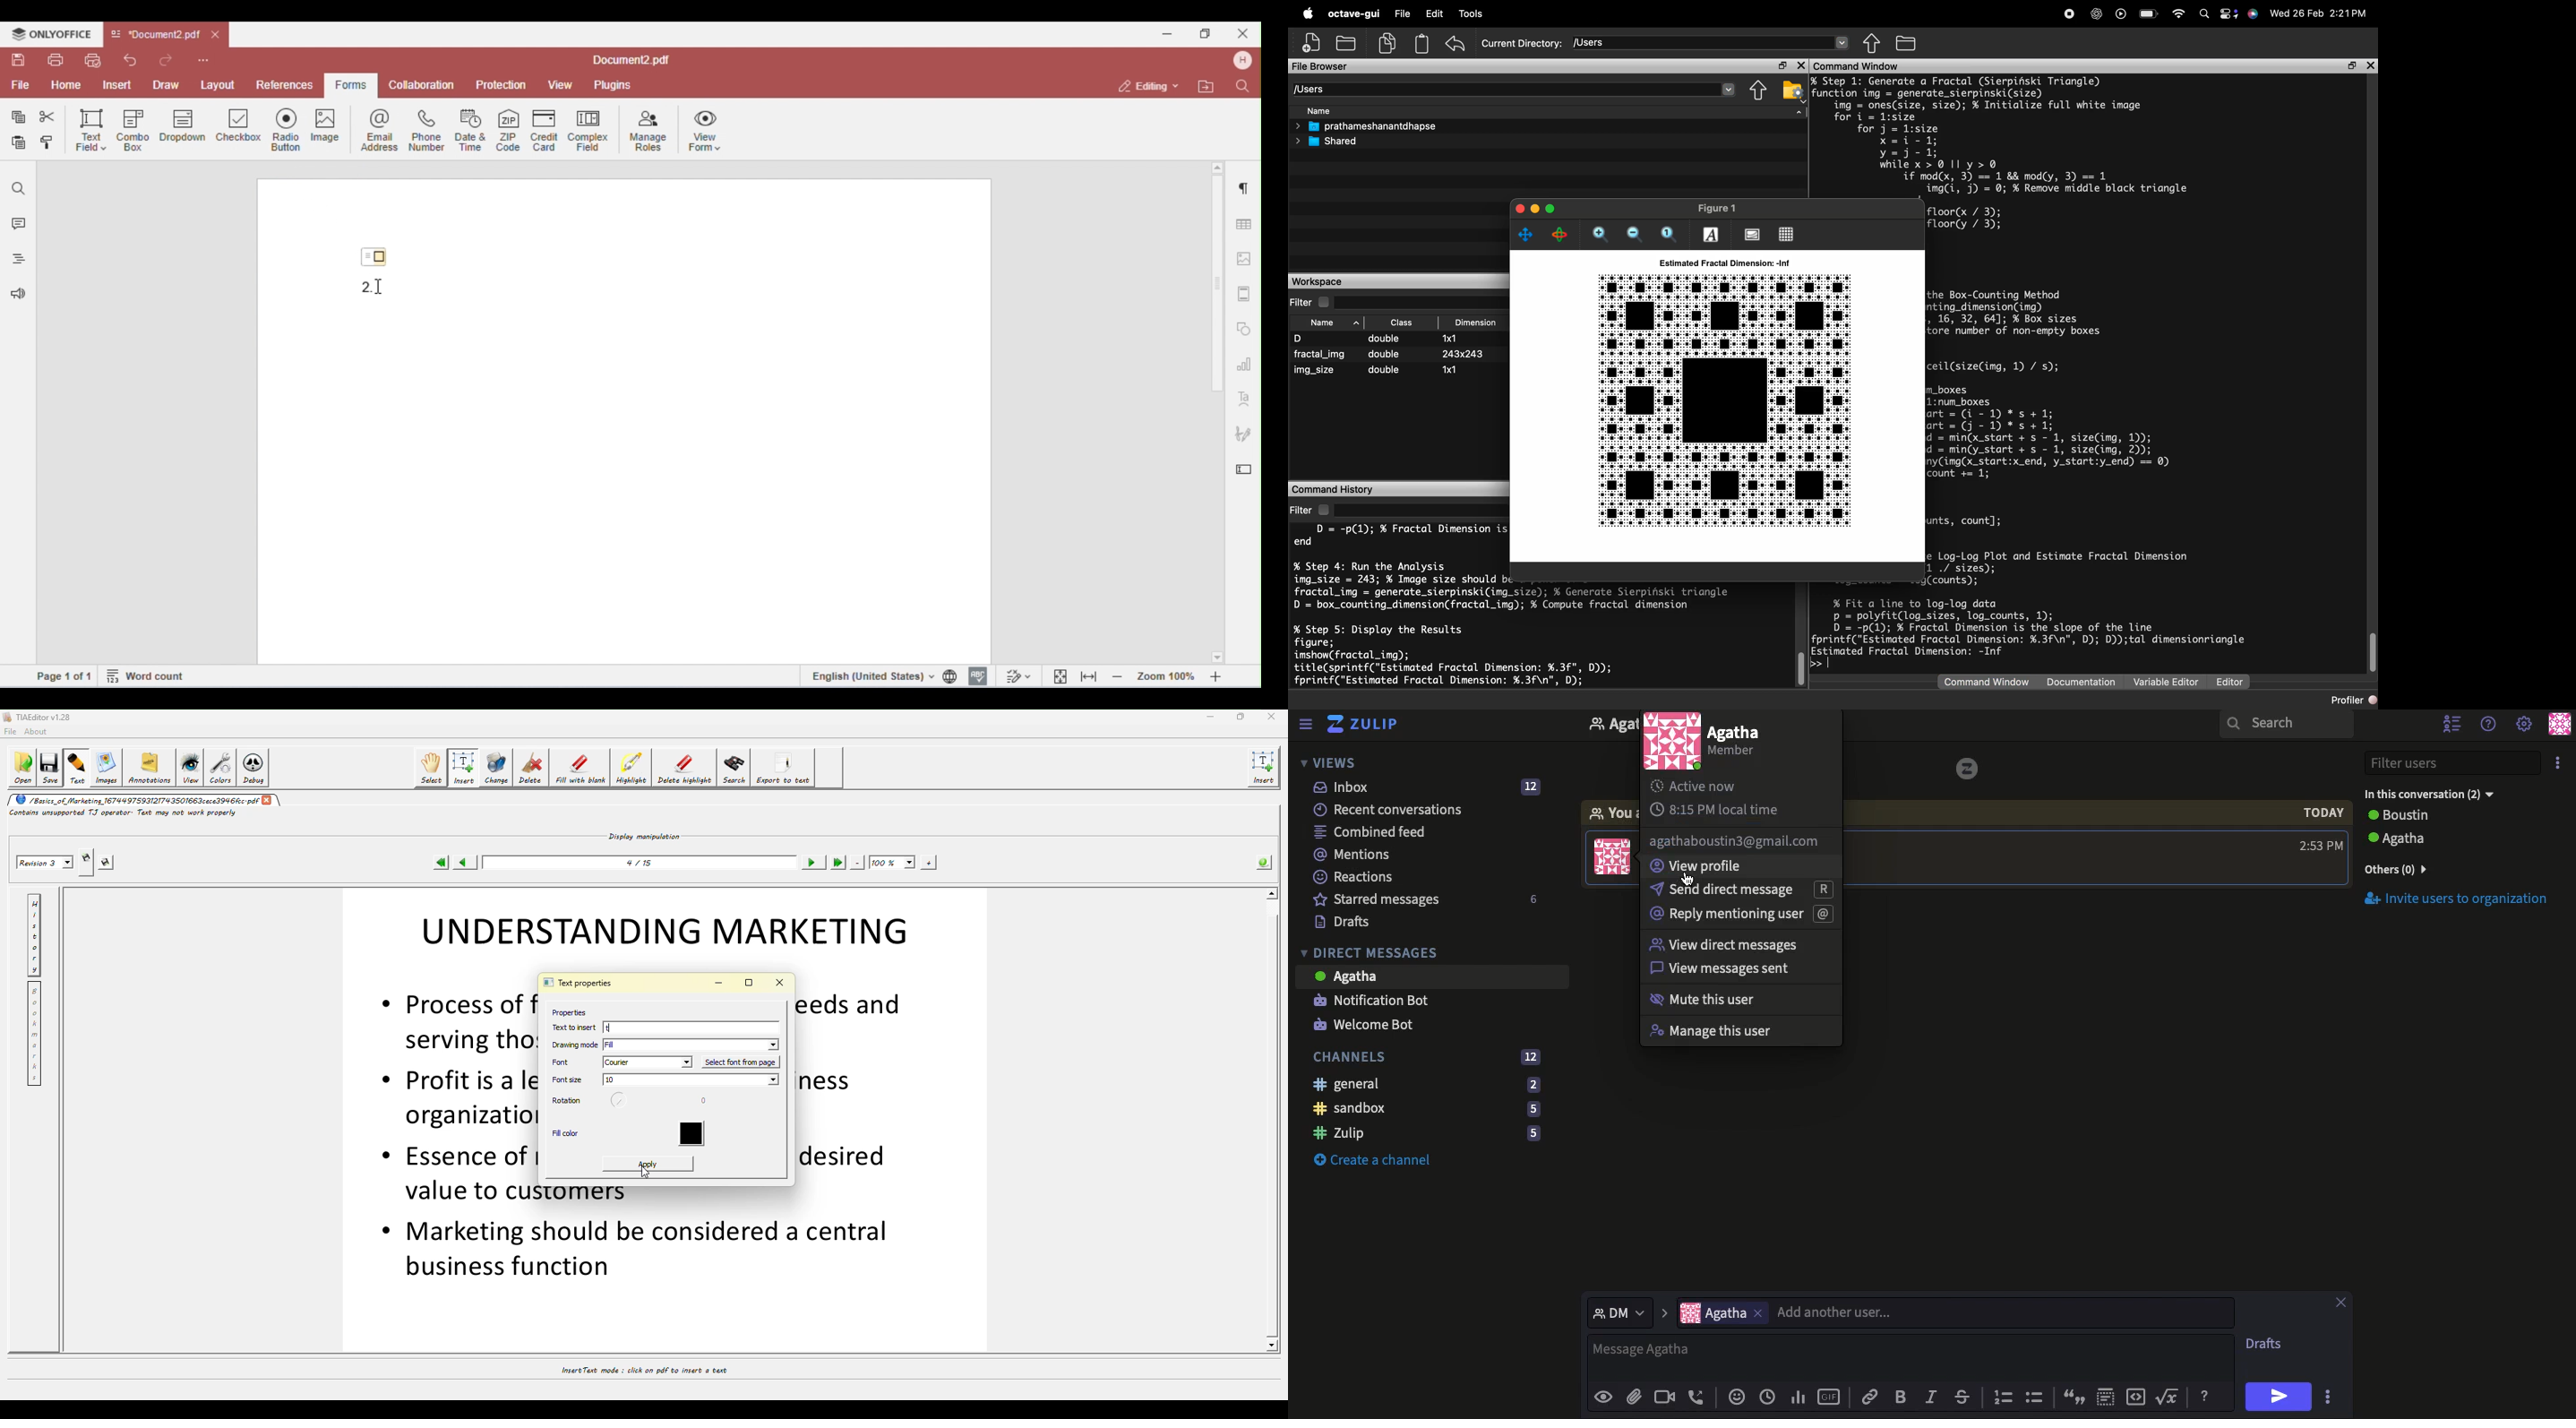 This screenshot has width=2576, height=1428. I want to click on Preview, so click(1601, 1395).